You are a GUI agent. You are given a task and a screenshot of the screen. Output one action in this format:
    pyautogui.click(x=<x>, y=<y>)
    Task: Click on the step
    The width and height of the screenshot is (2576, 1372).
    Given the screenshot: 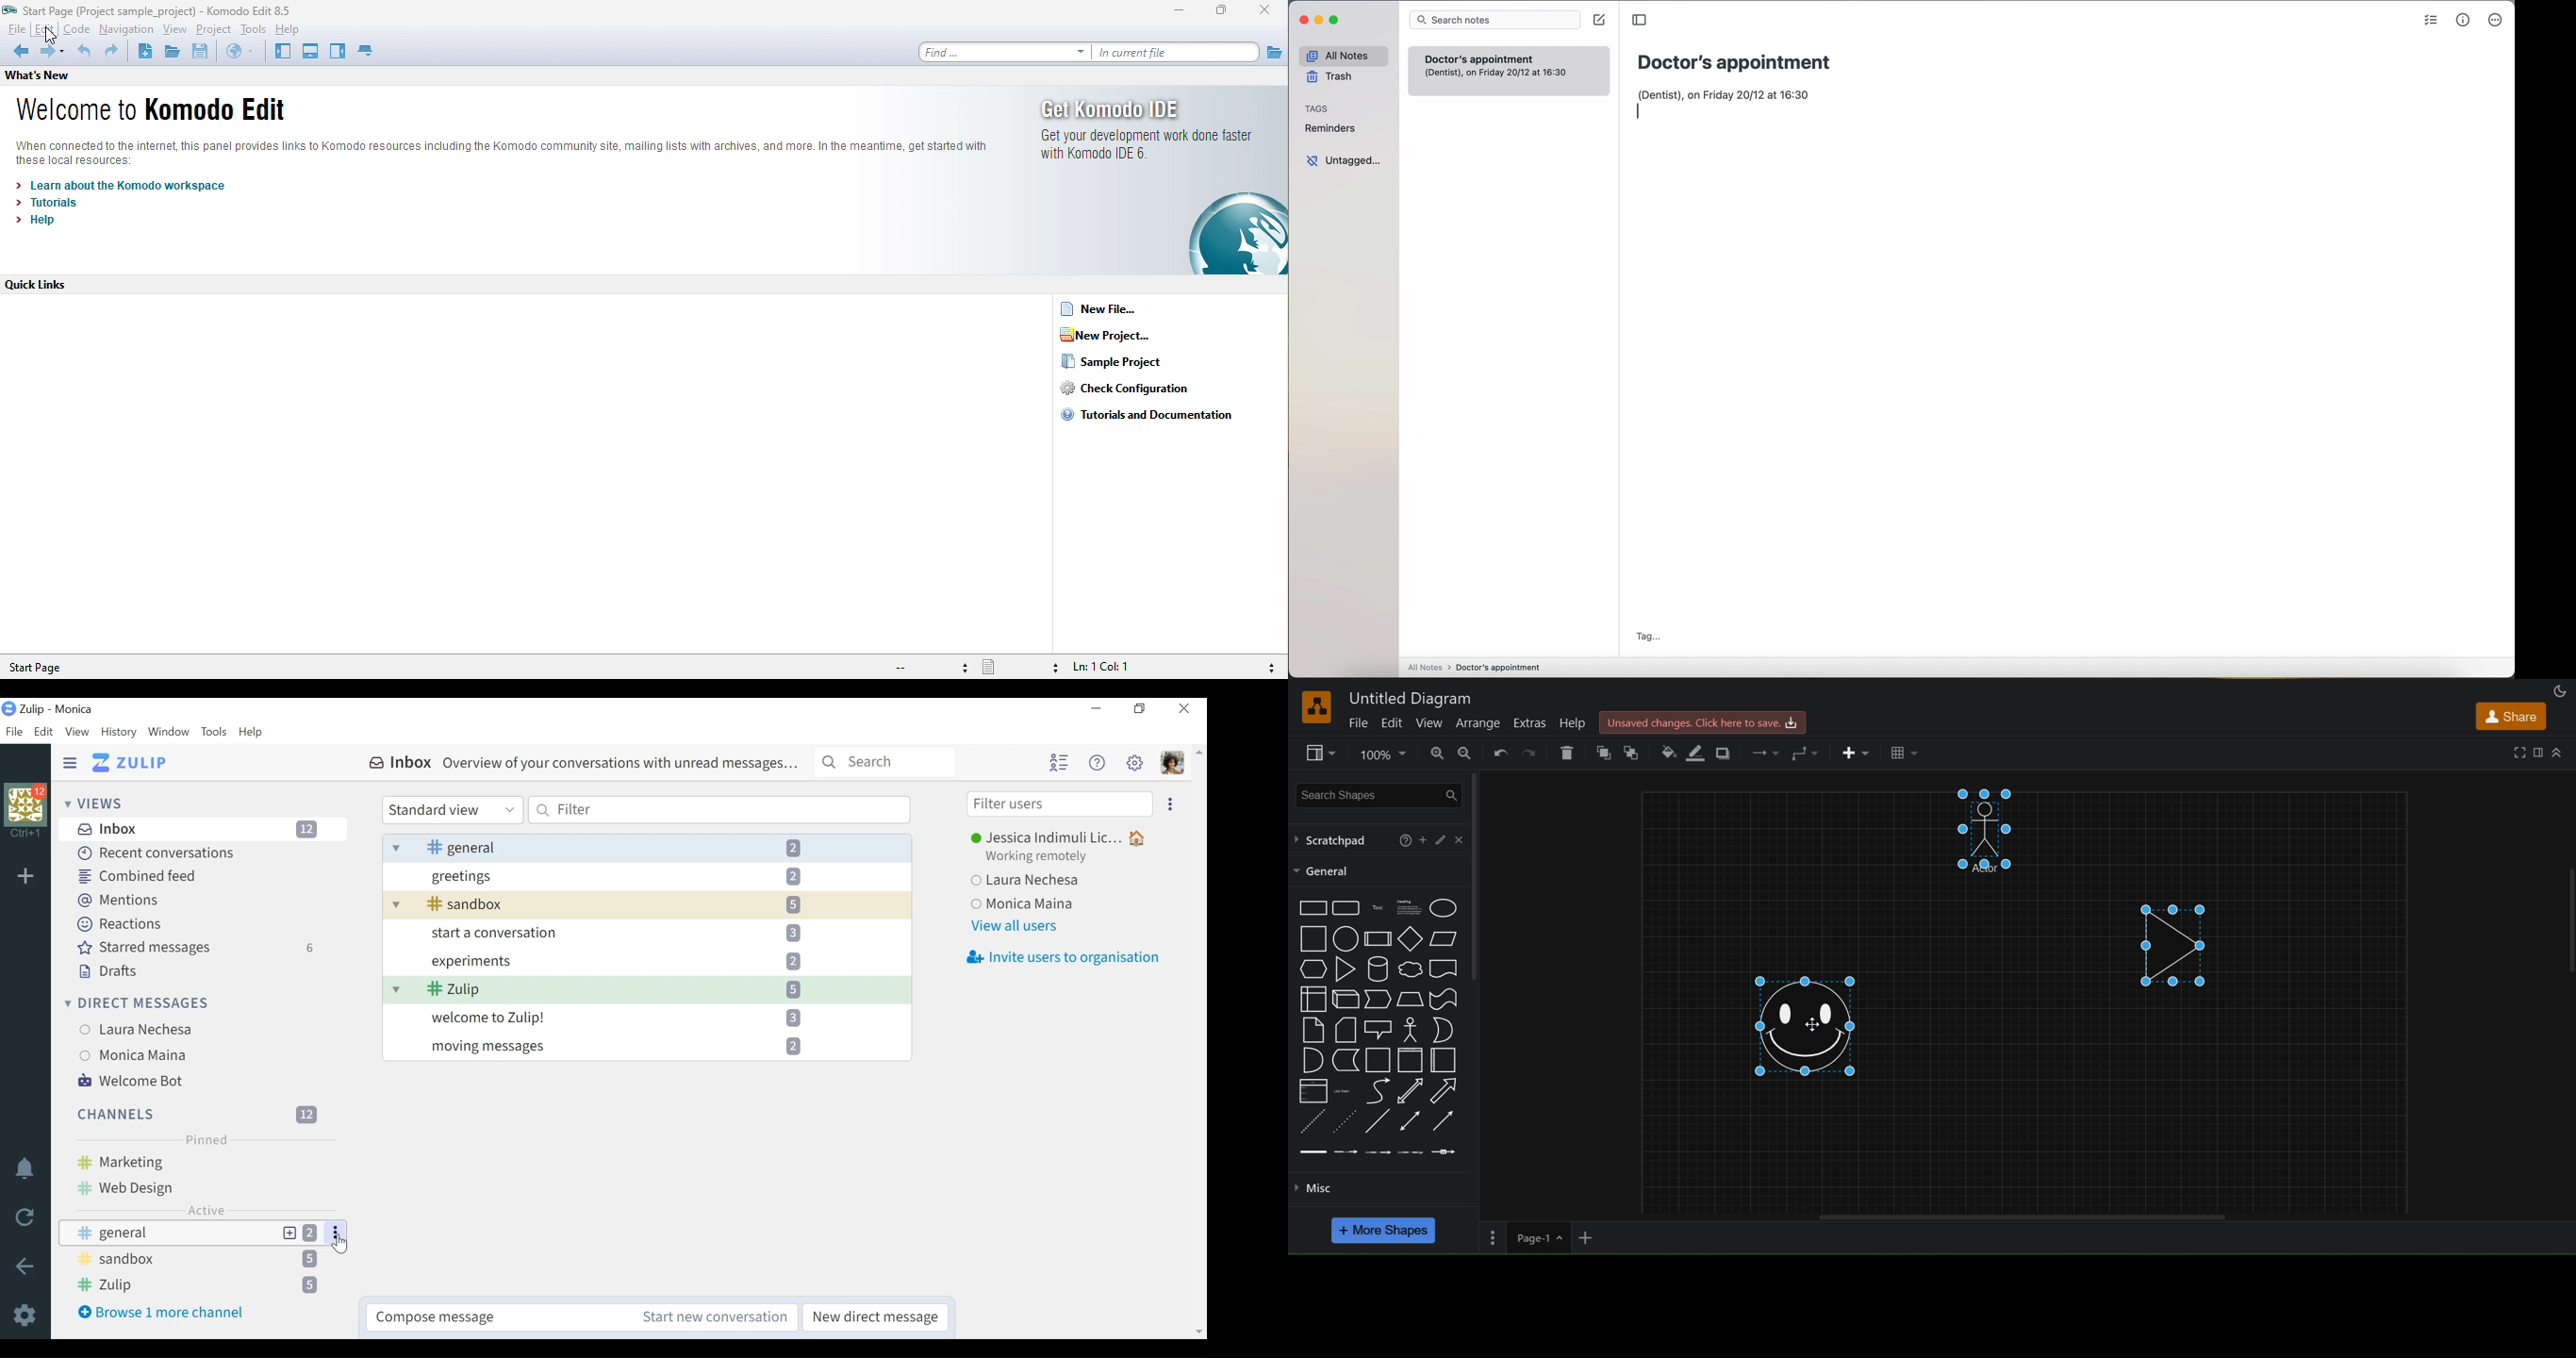 What is the action you would take?
    pyautogui.click(x=1379, y=1000)
    